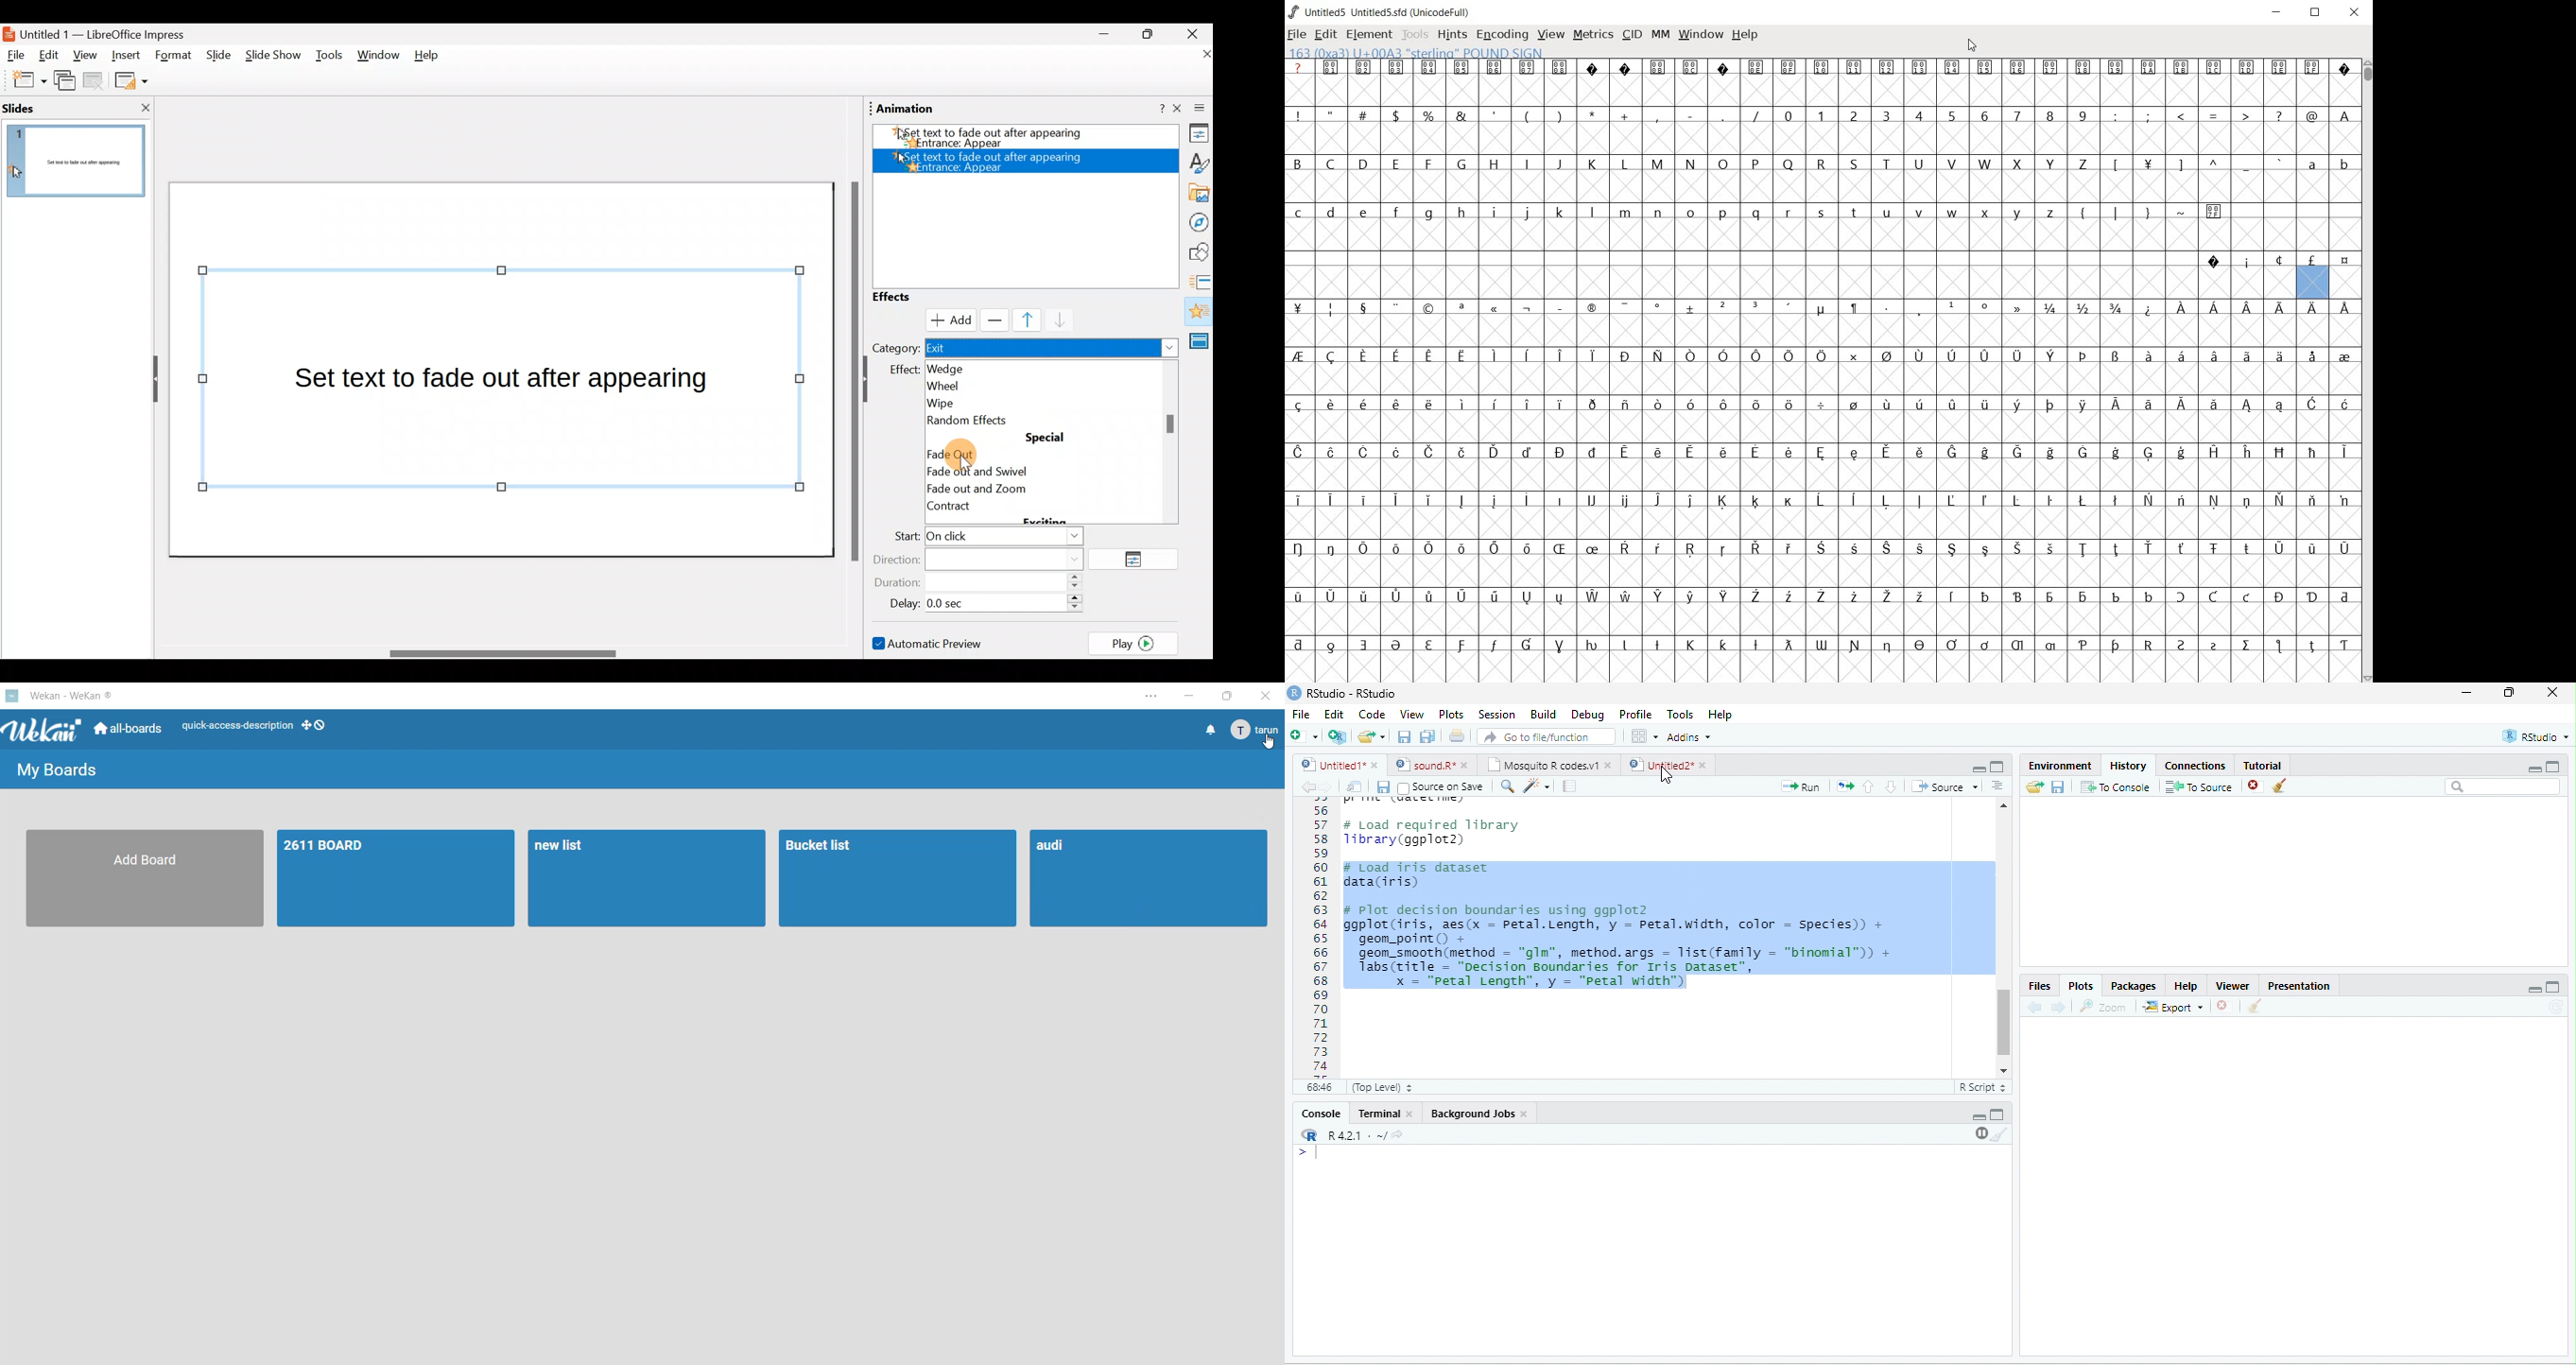 The image size is (2576, 1372). I want to click on Properties, so click(1196, 135).